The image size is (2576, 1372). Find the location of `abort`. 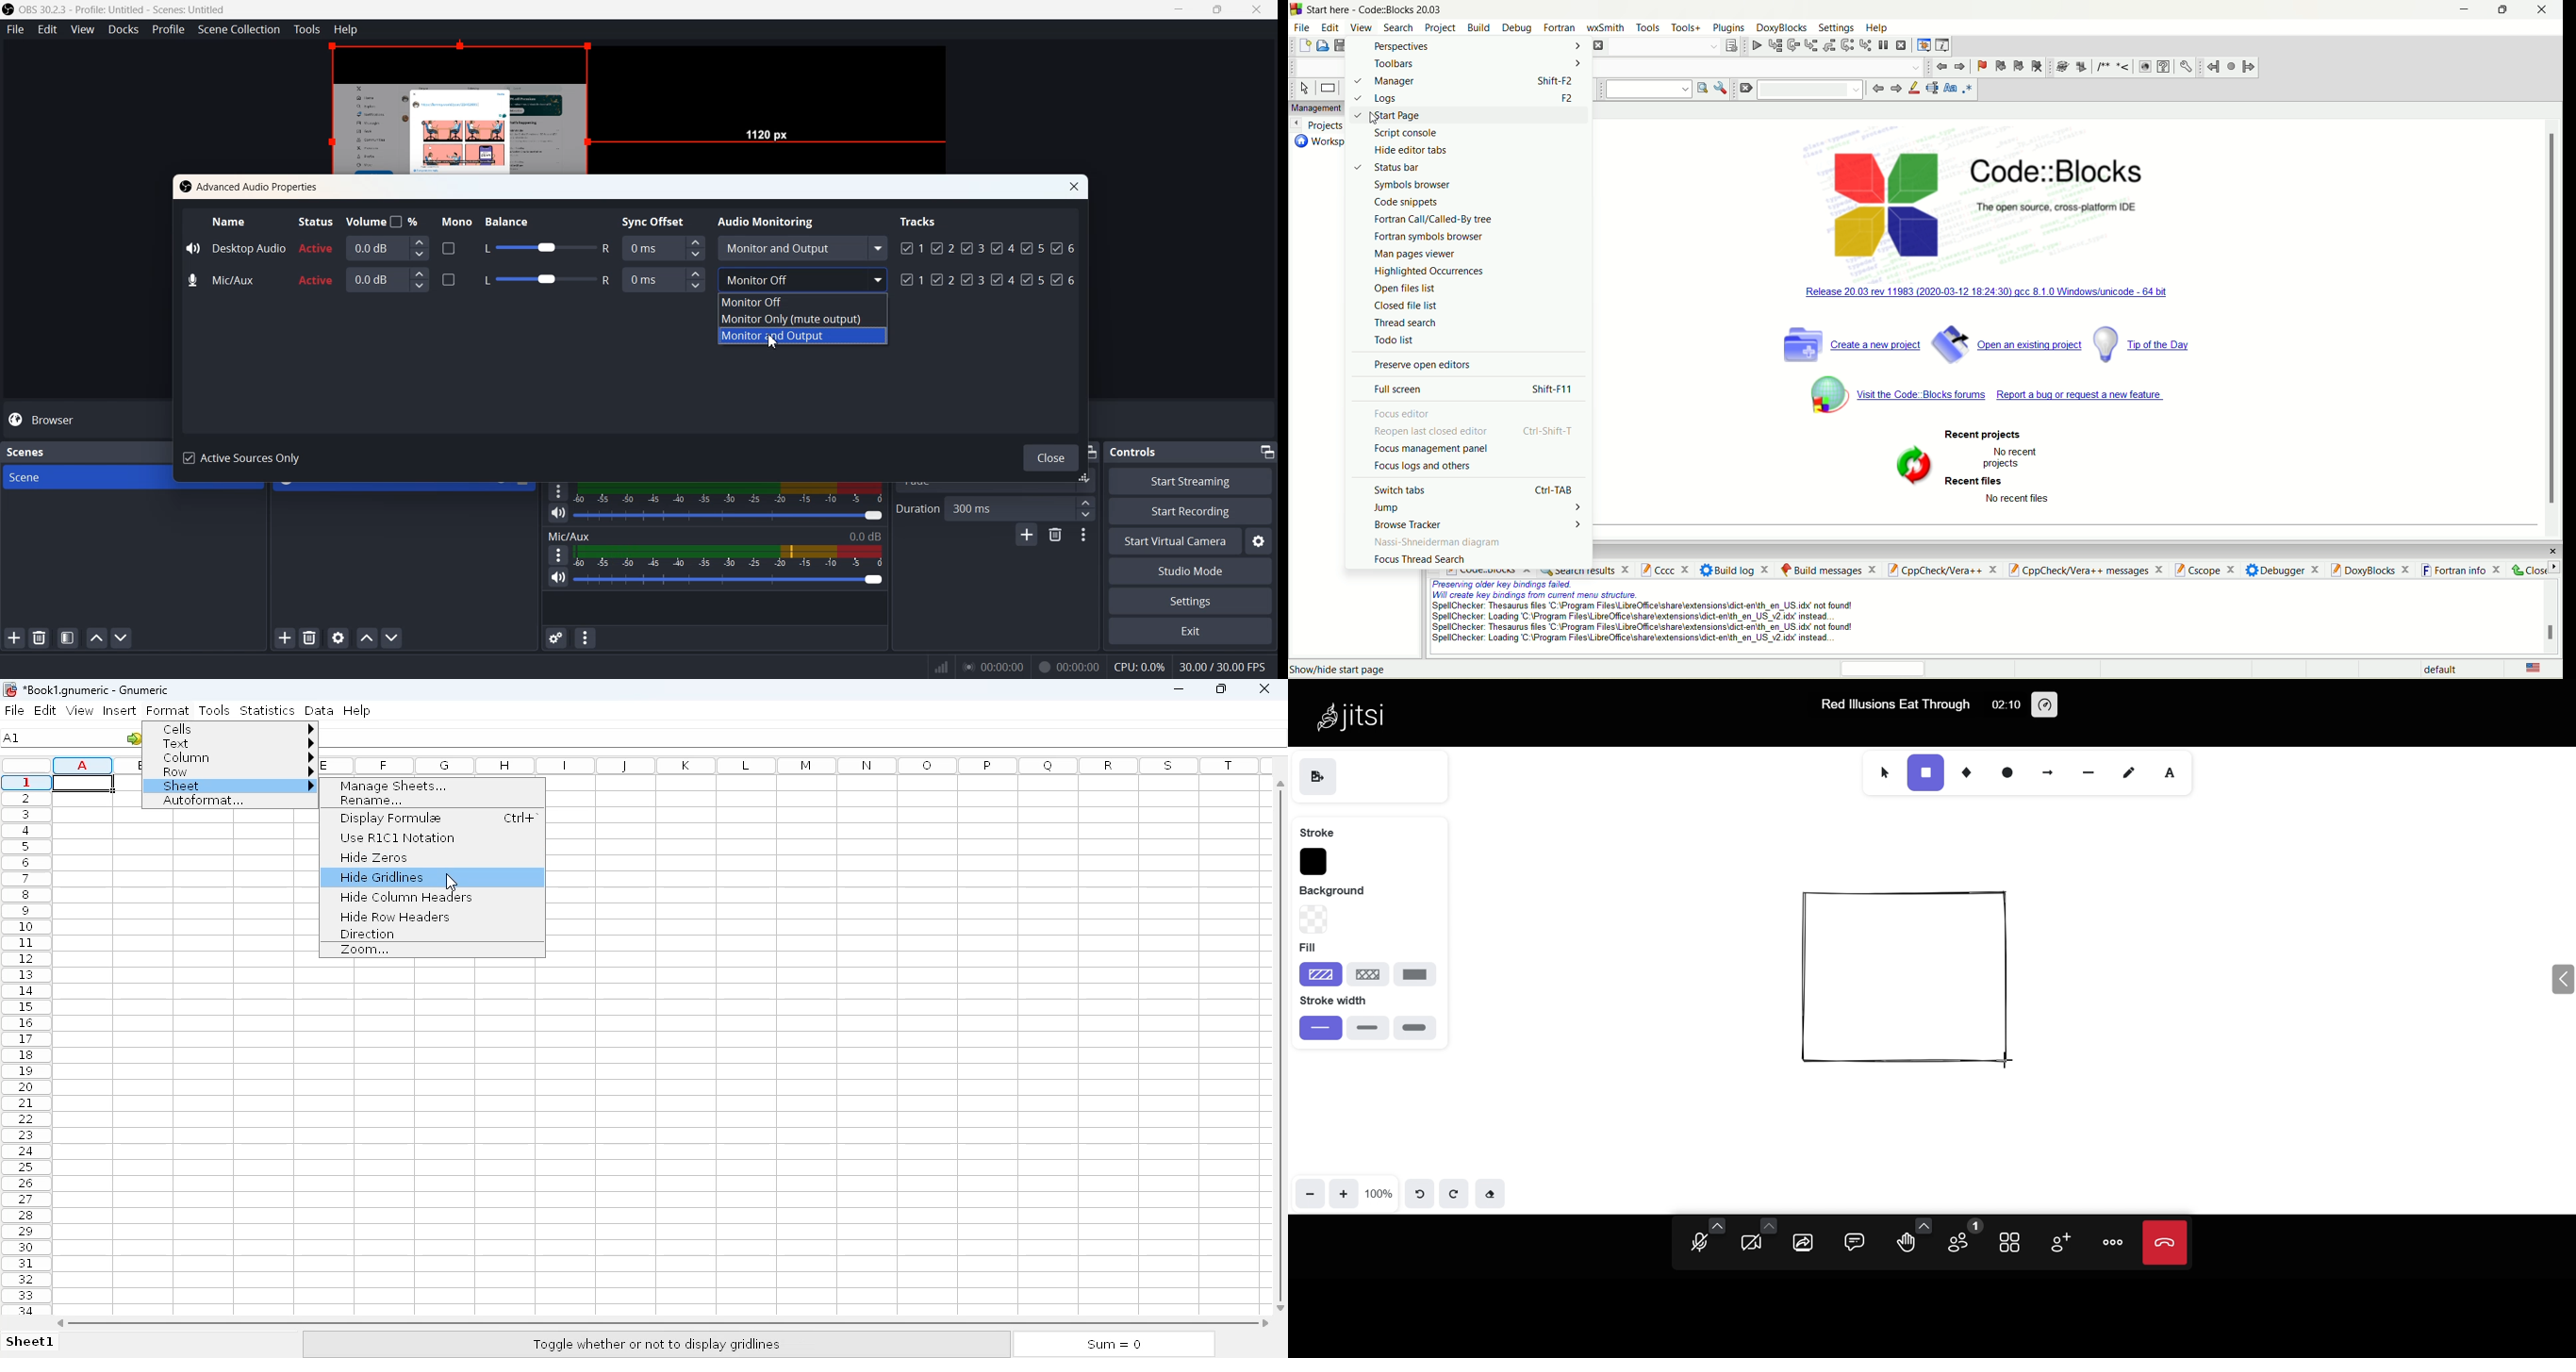

abort is located at coordinates (1598, 46).